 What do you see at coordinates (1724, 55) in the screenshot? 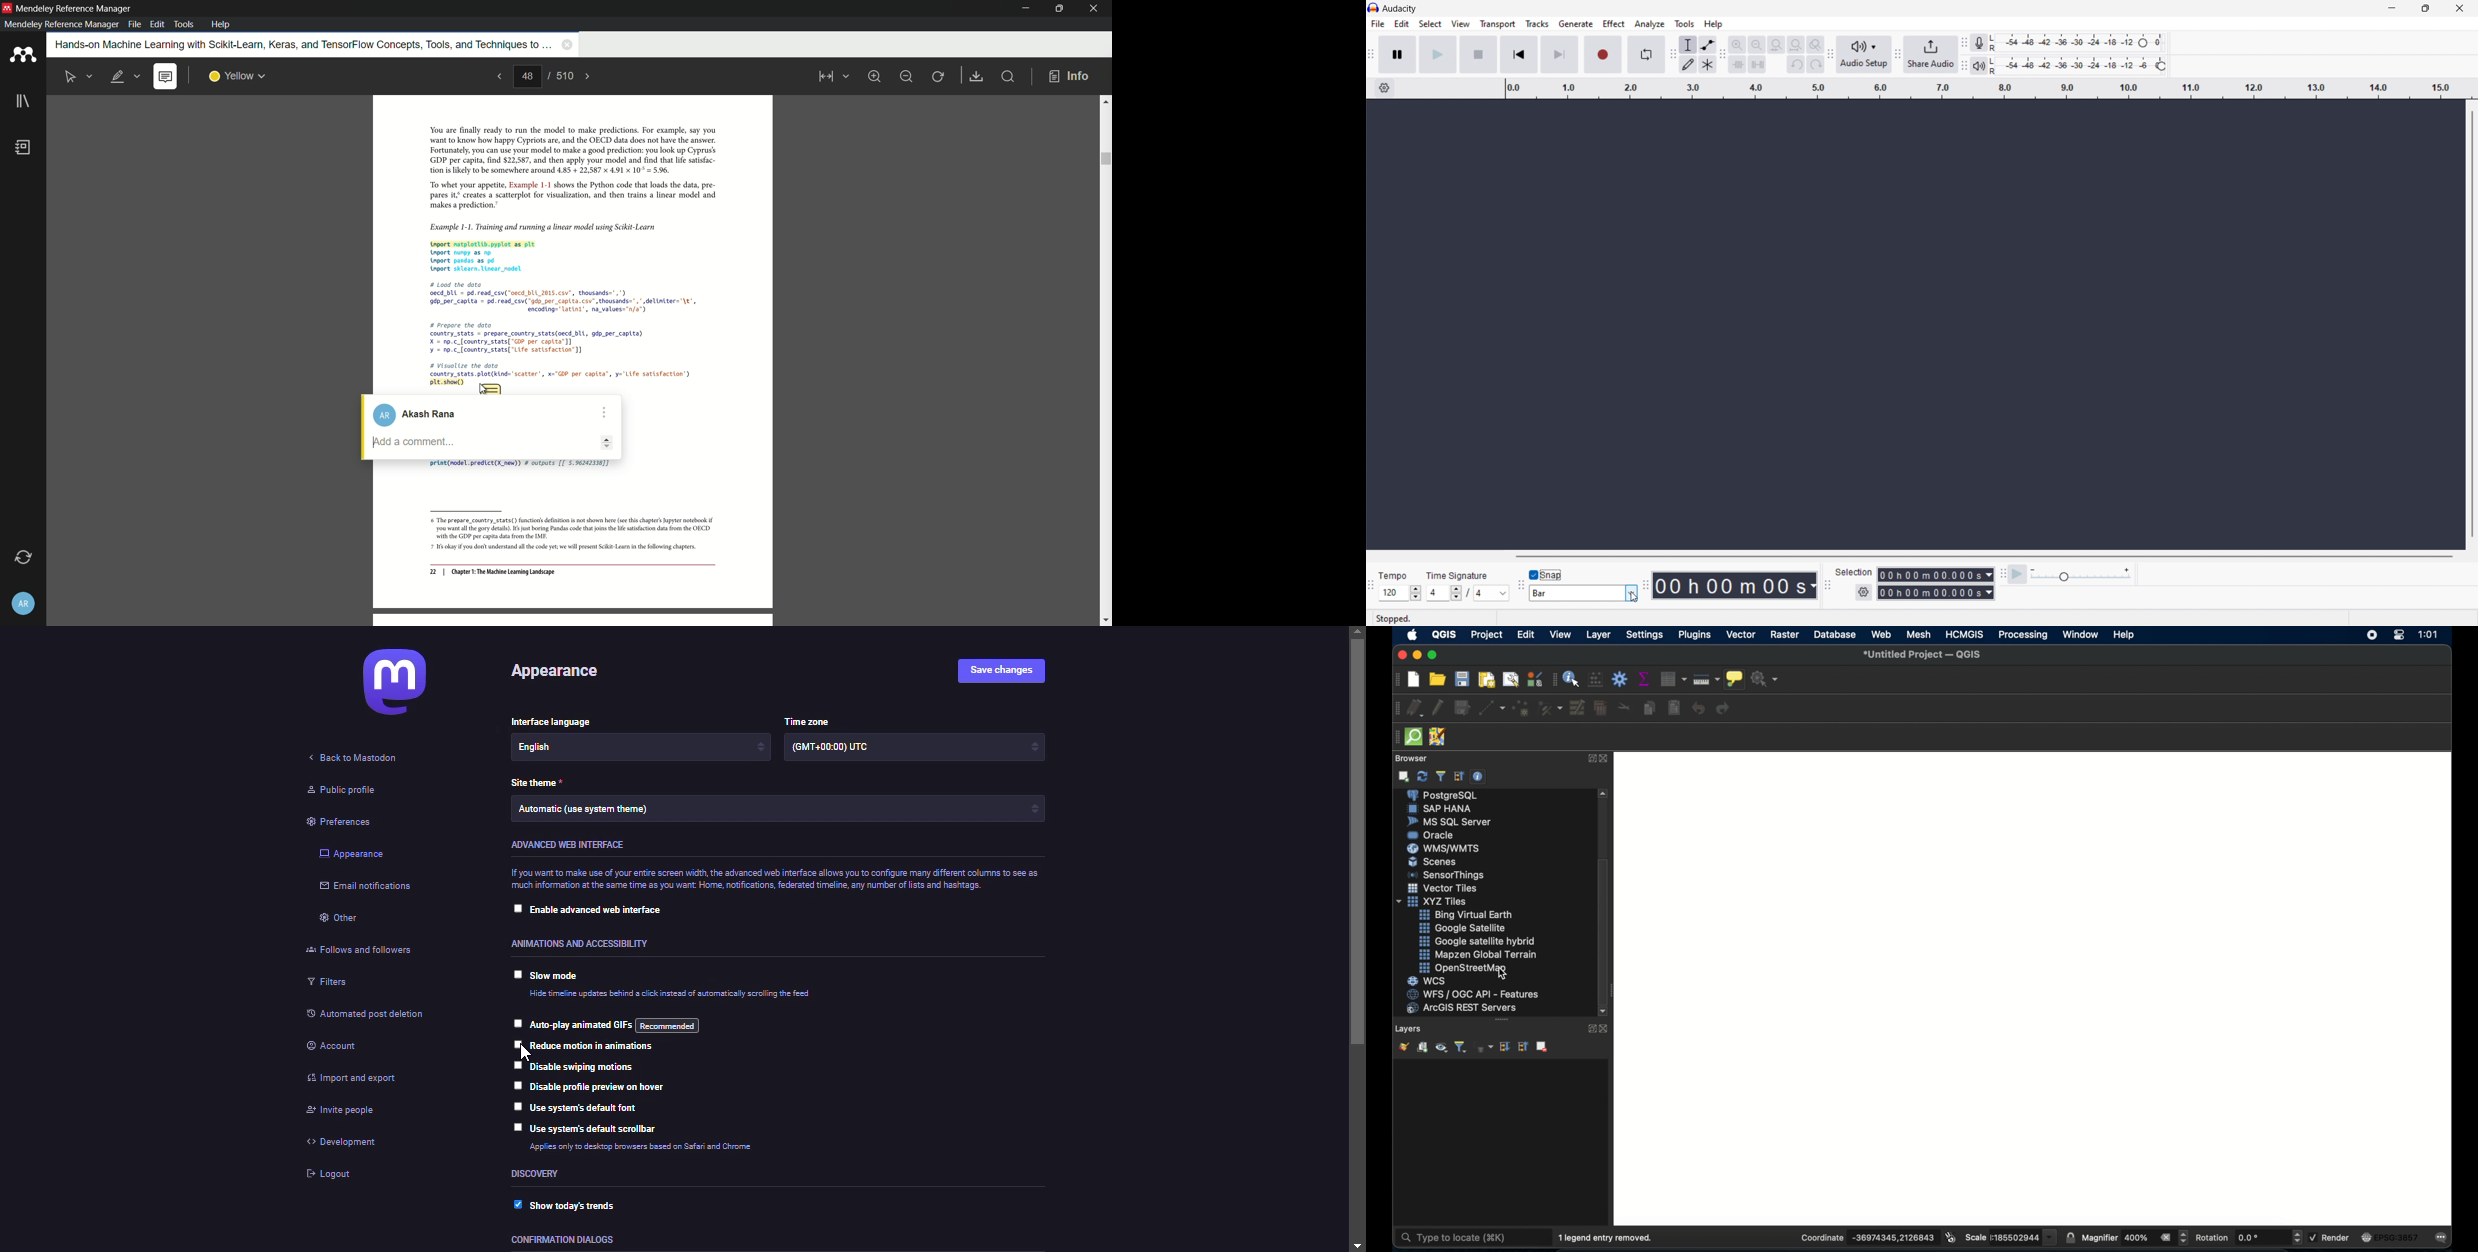
I see `audacity edit toolbar` at bounding box center [1724, 55].